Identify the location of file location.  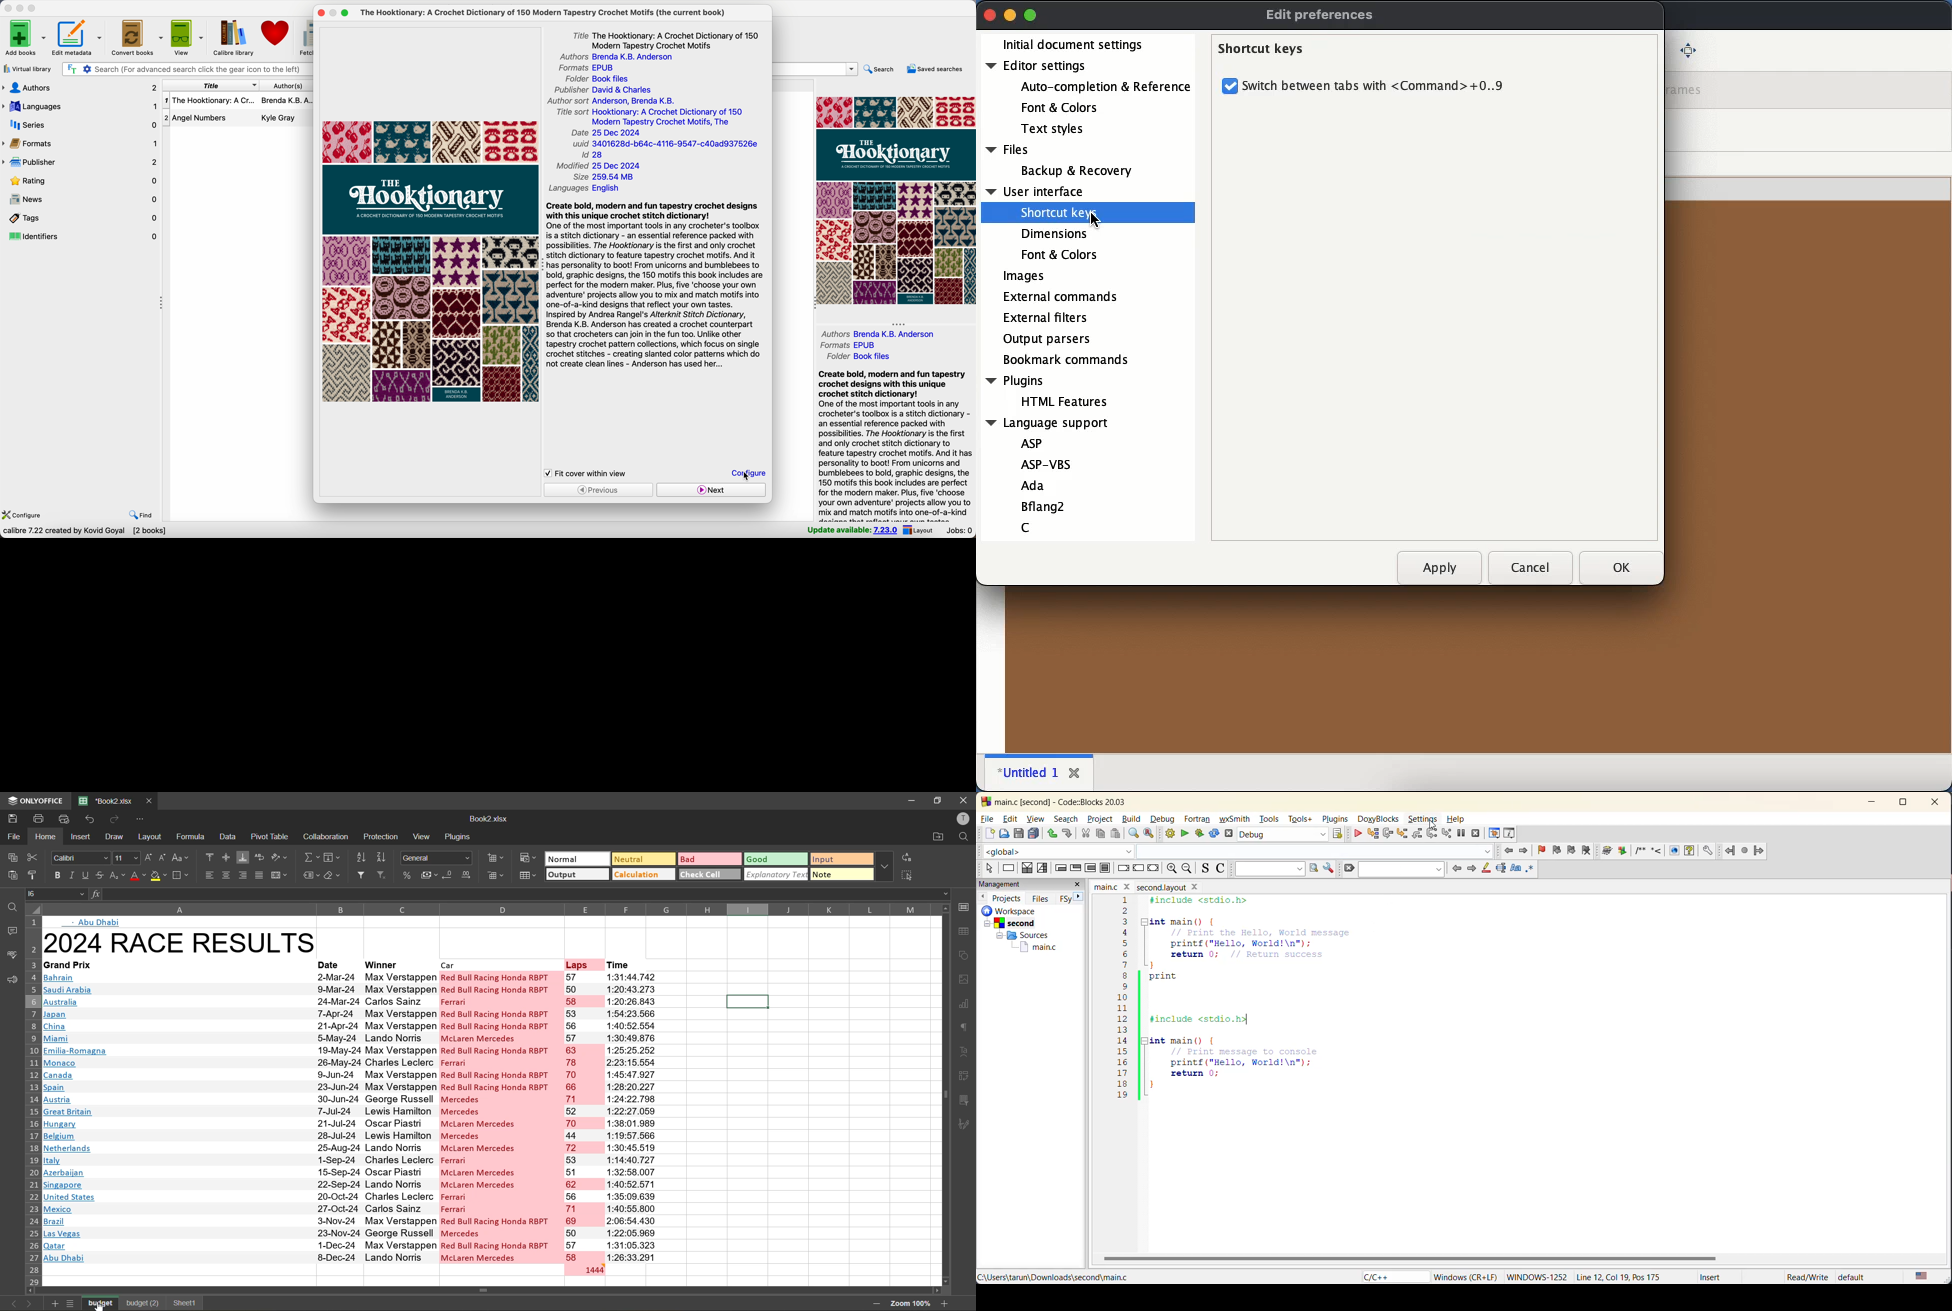
(1056, 1278).